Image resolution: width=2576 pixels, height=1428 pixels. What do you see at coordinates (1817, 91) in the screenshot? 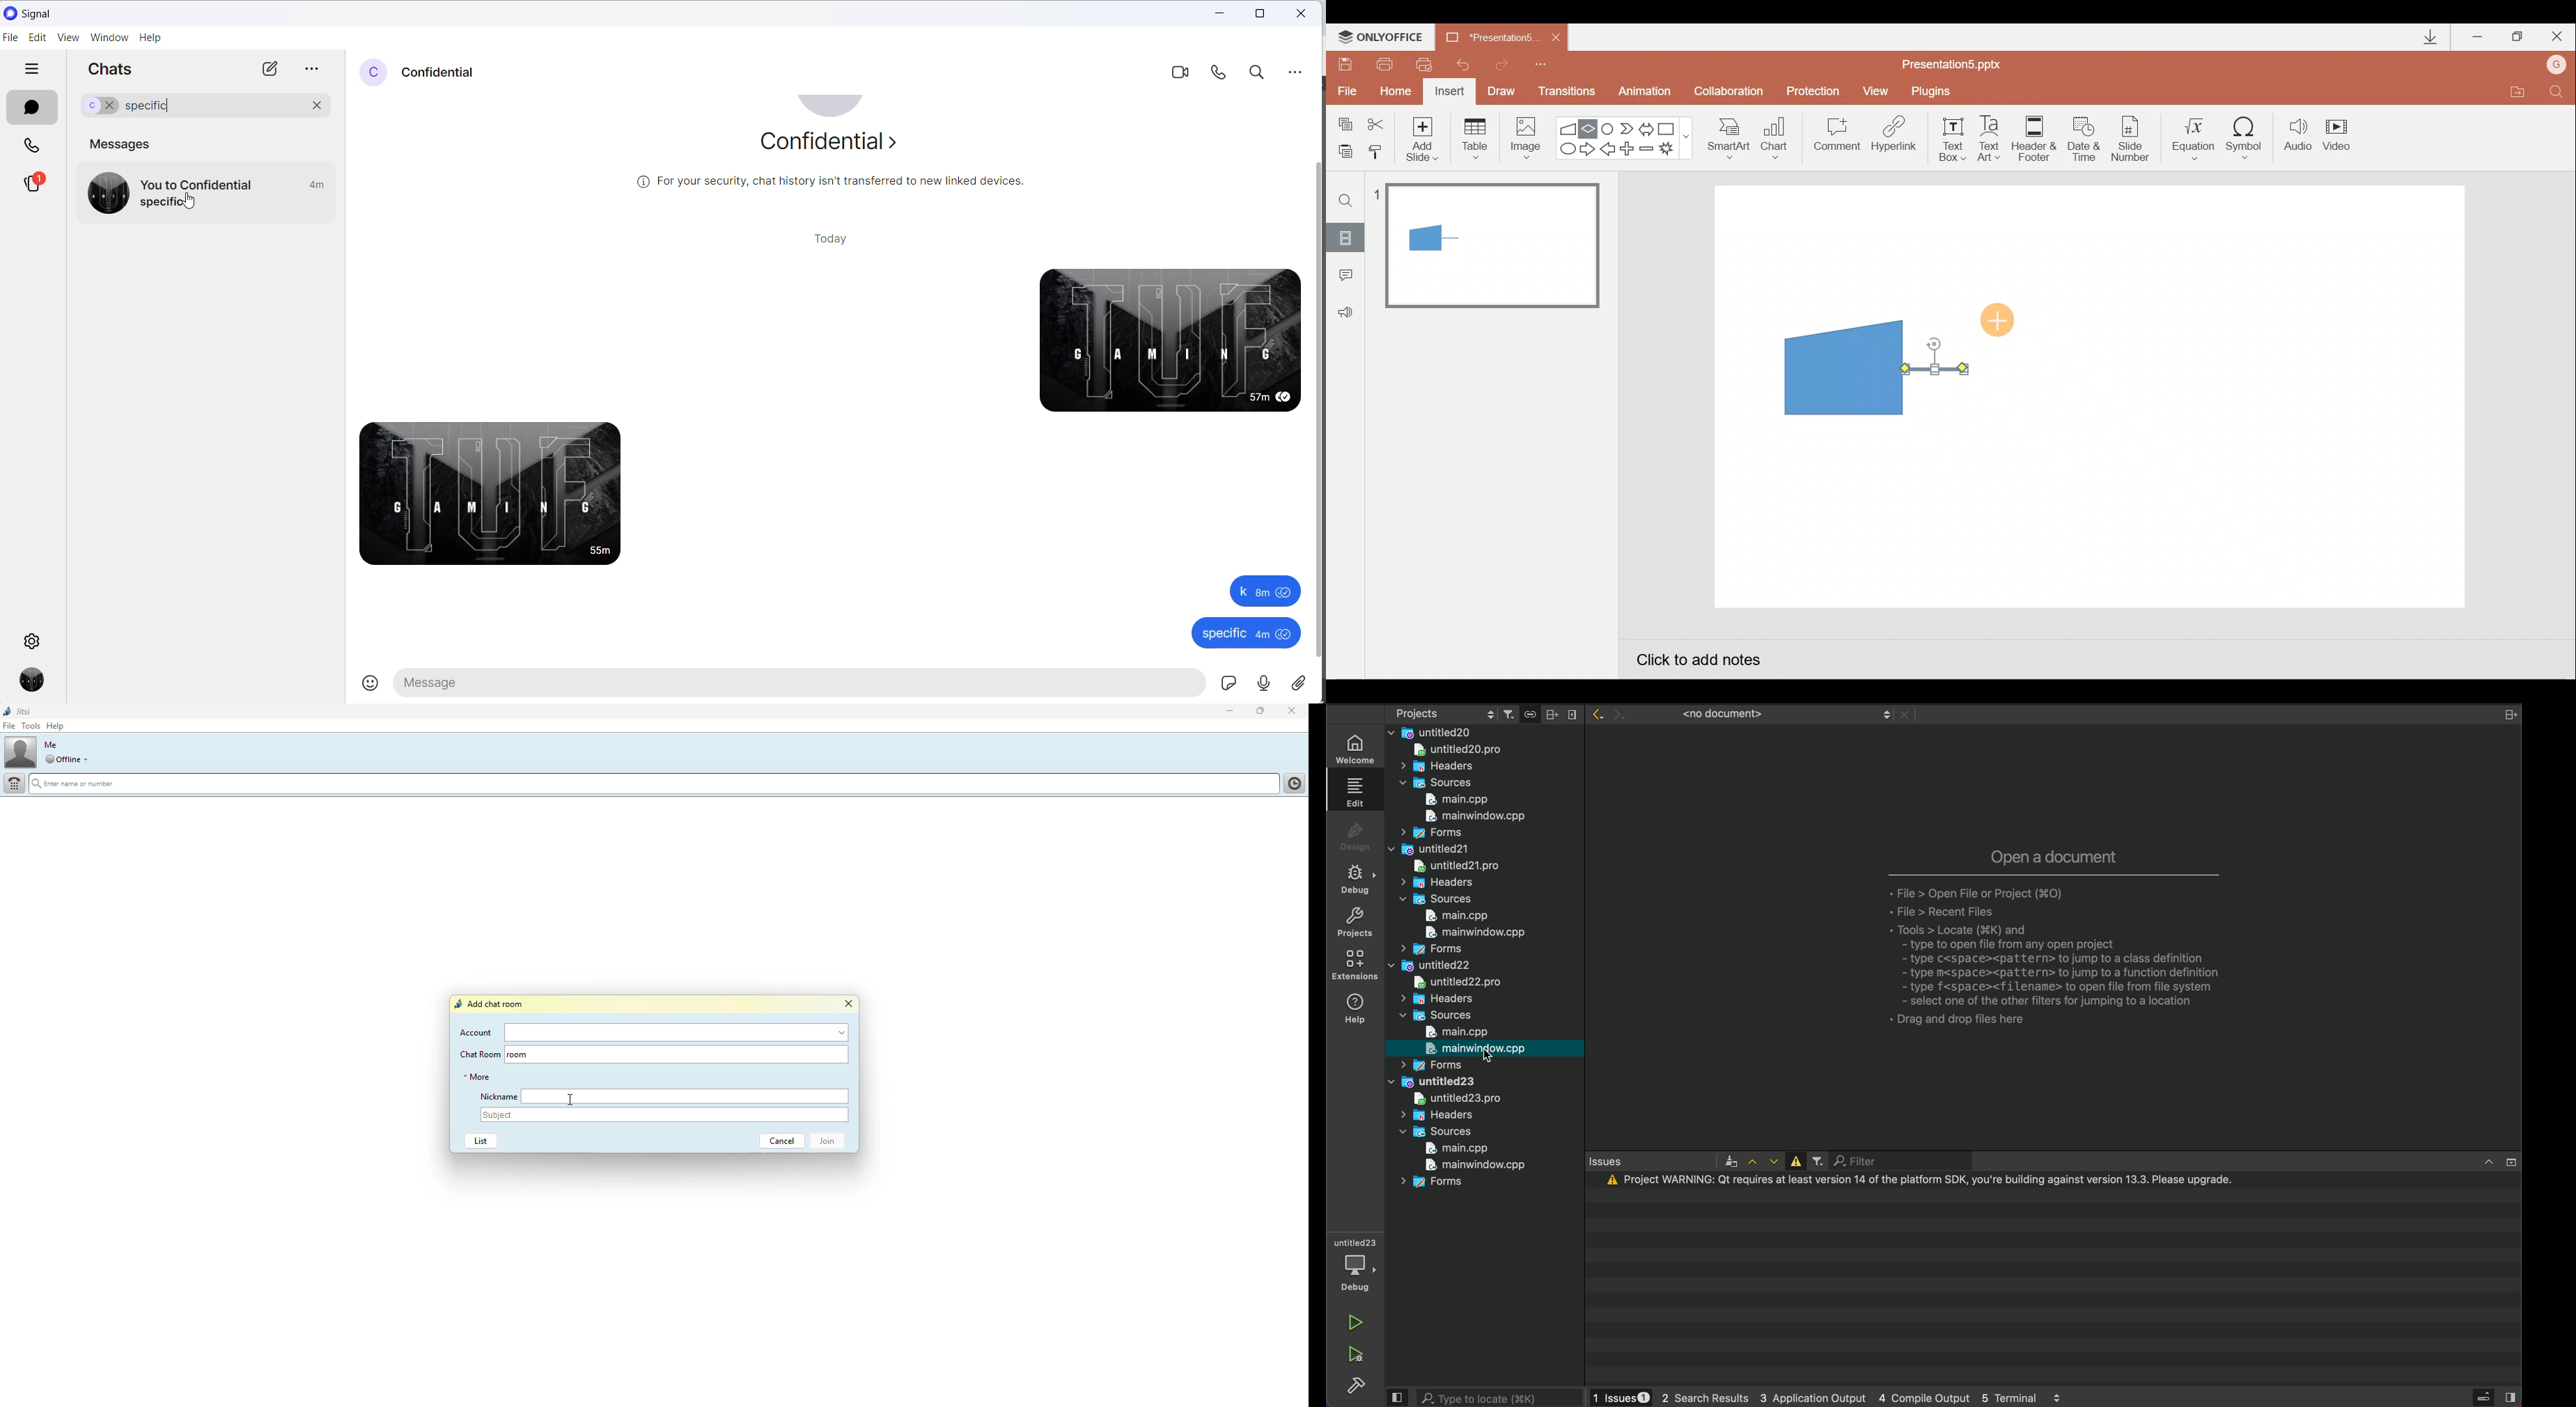
I see `Protection` at bounding box center [1817, 91].